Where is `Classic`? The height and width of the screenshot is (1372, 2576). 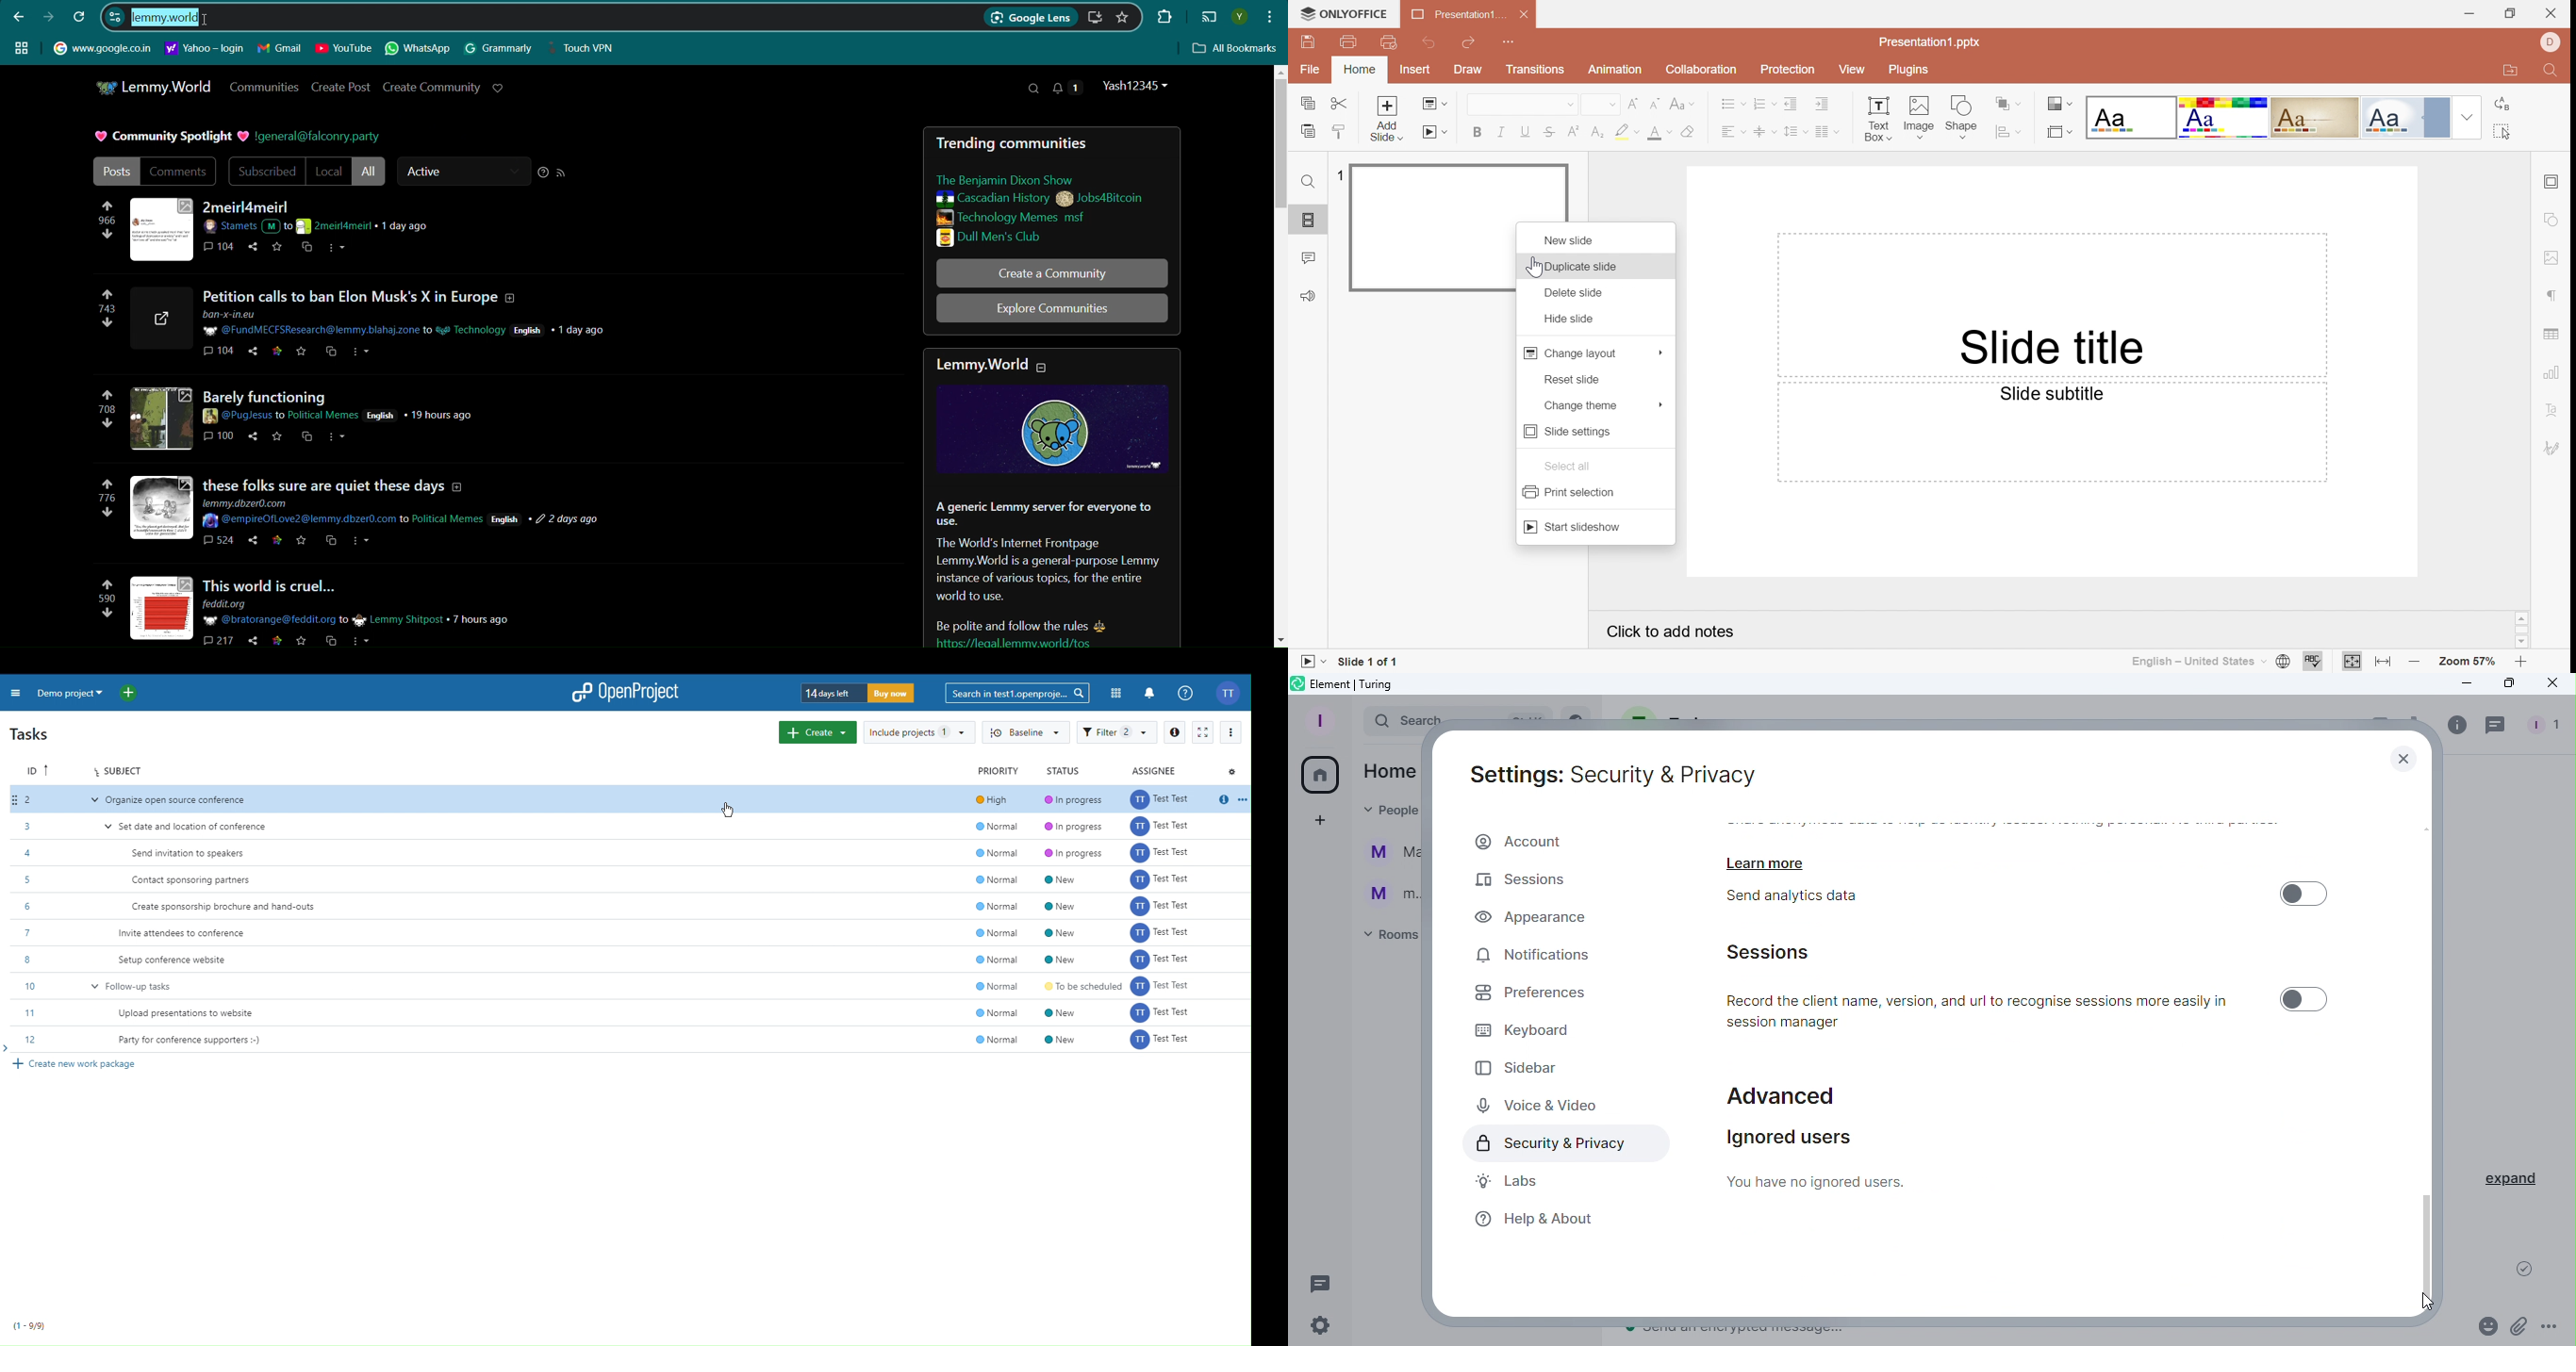
Classic is located at coordinates (2316, 118).